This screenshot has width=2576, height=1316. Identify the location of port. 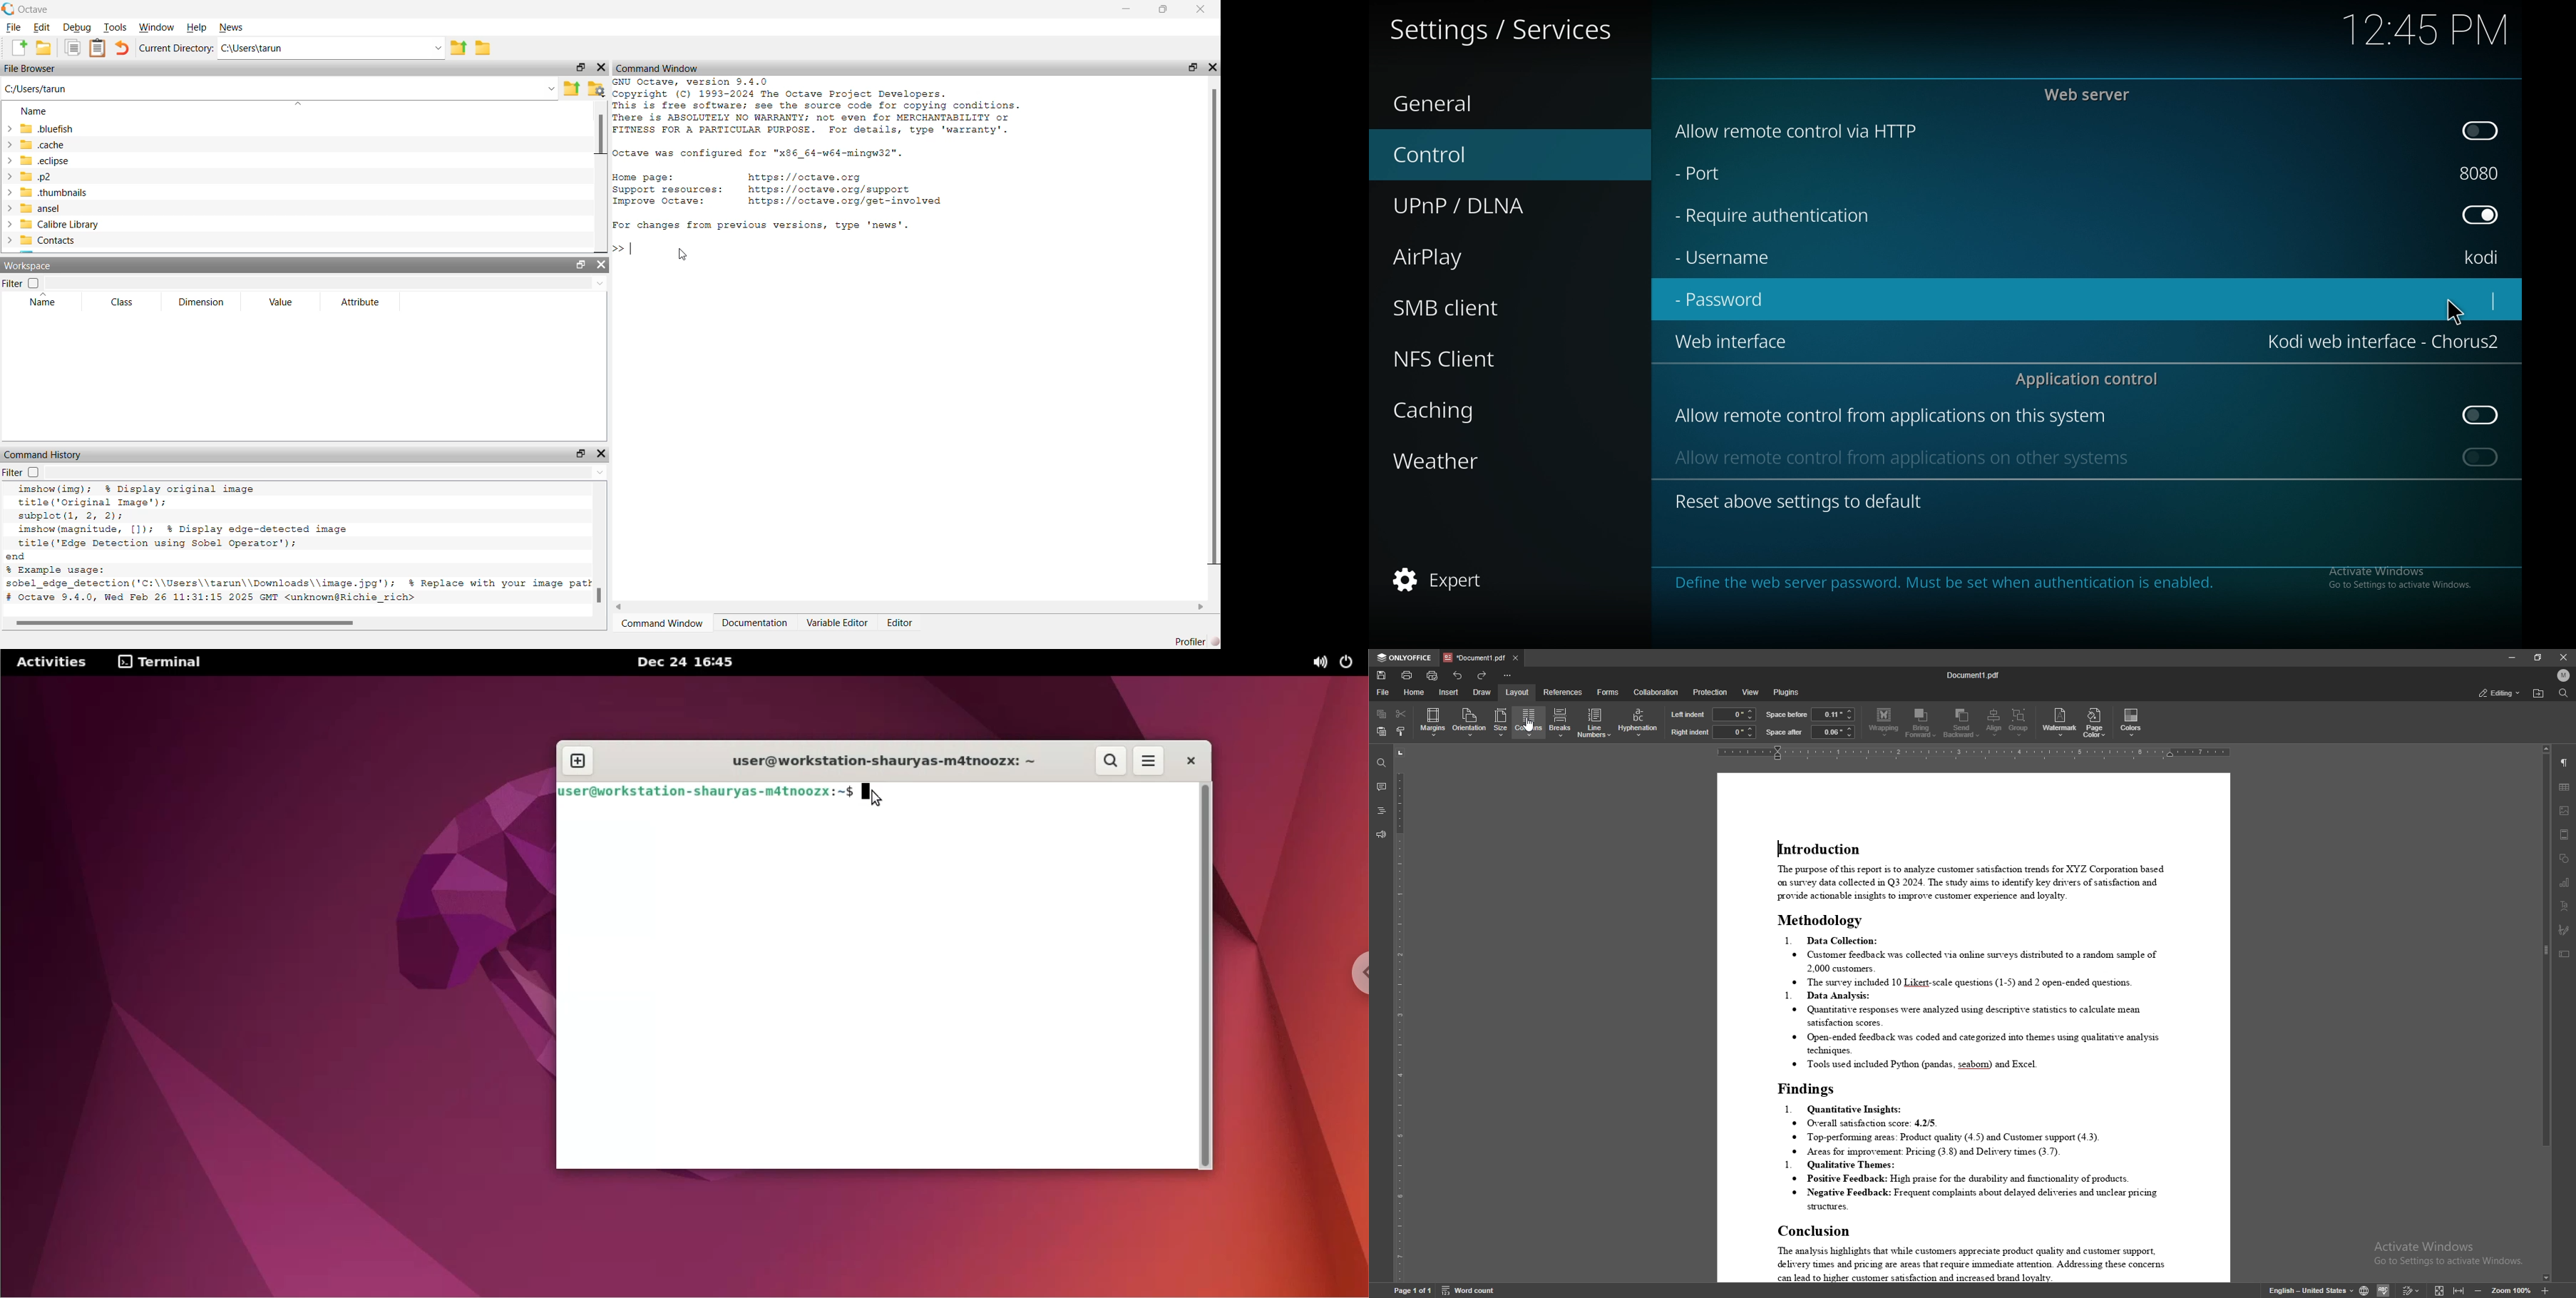
(1707, 171).